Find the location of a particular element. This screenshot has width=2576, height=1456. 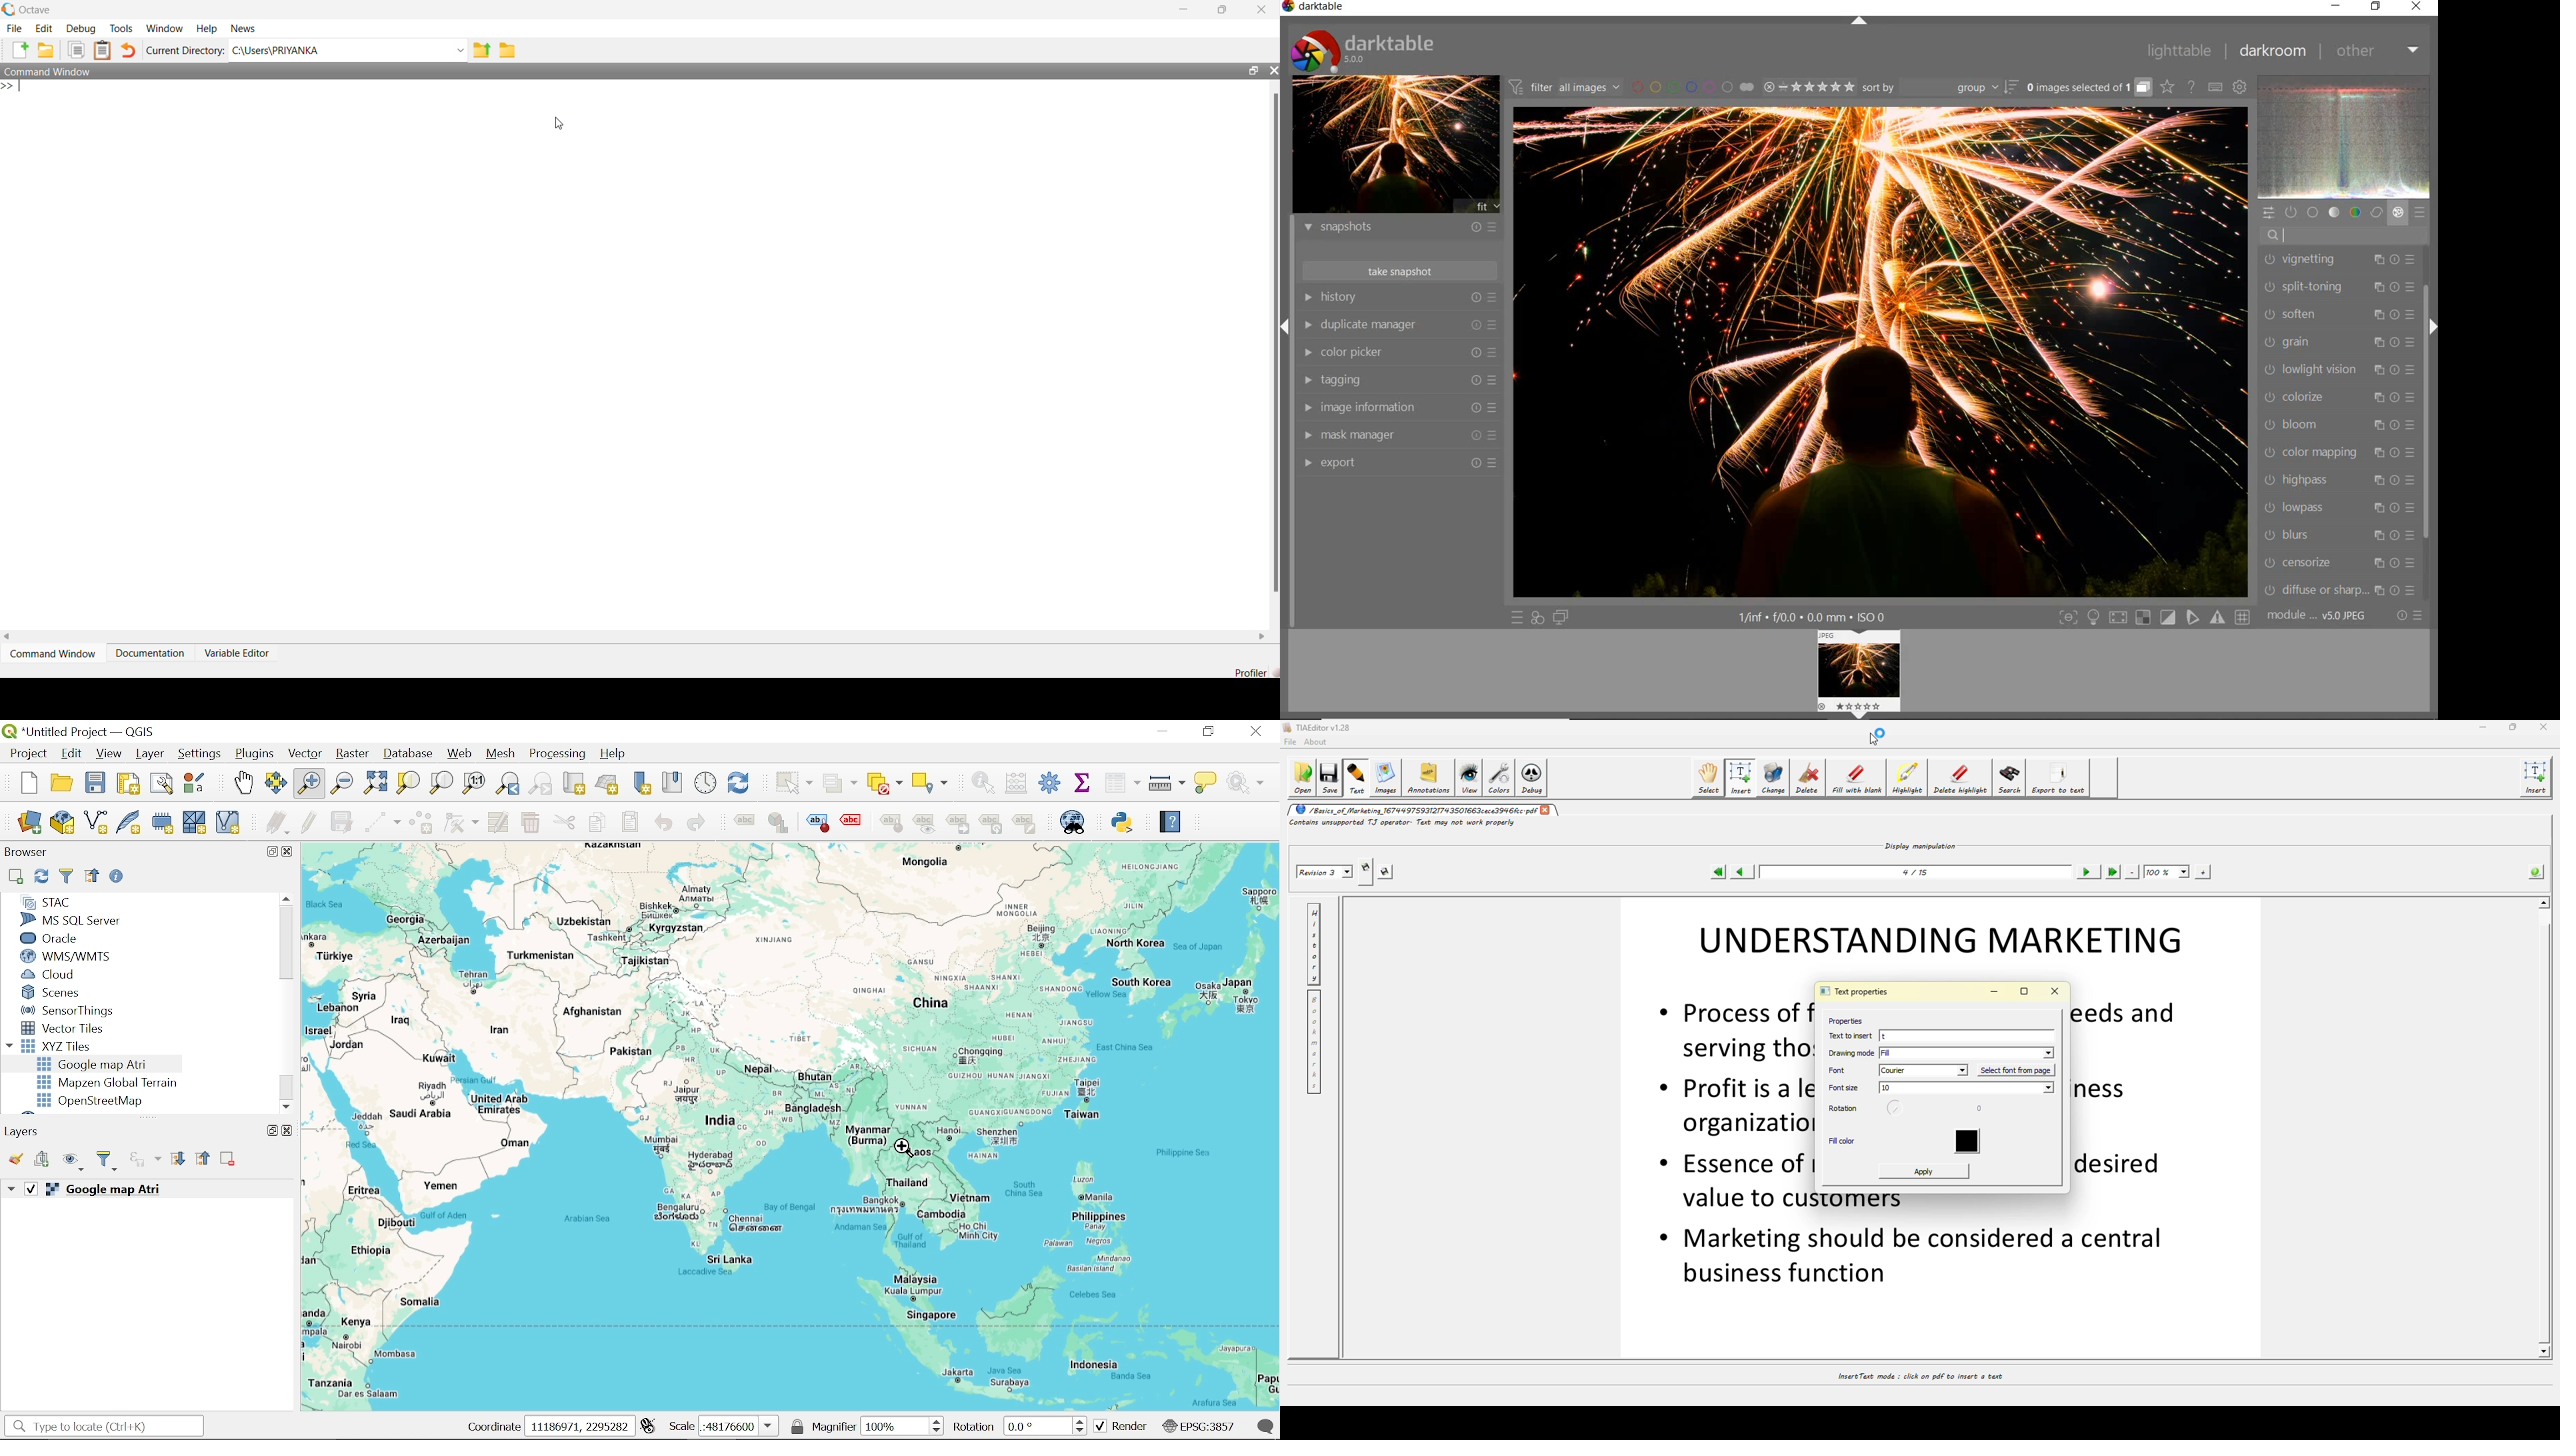

Zoom to selection is located at coordinates (407, 782).